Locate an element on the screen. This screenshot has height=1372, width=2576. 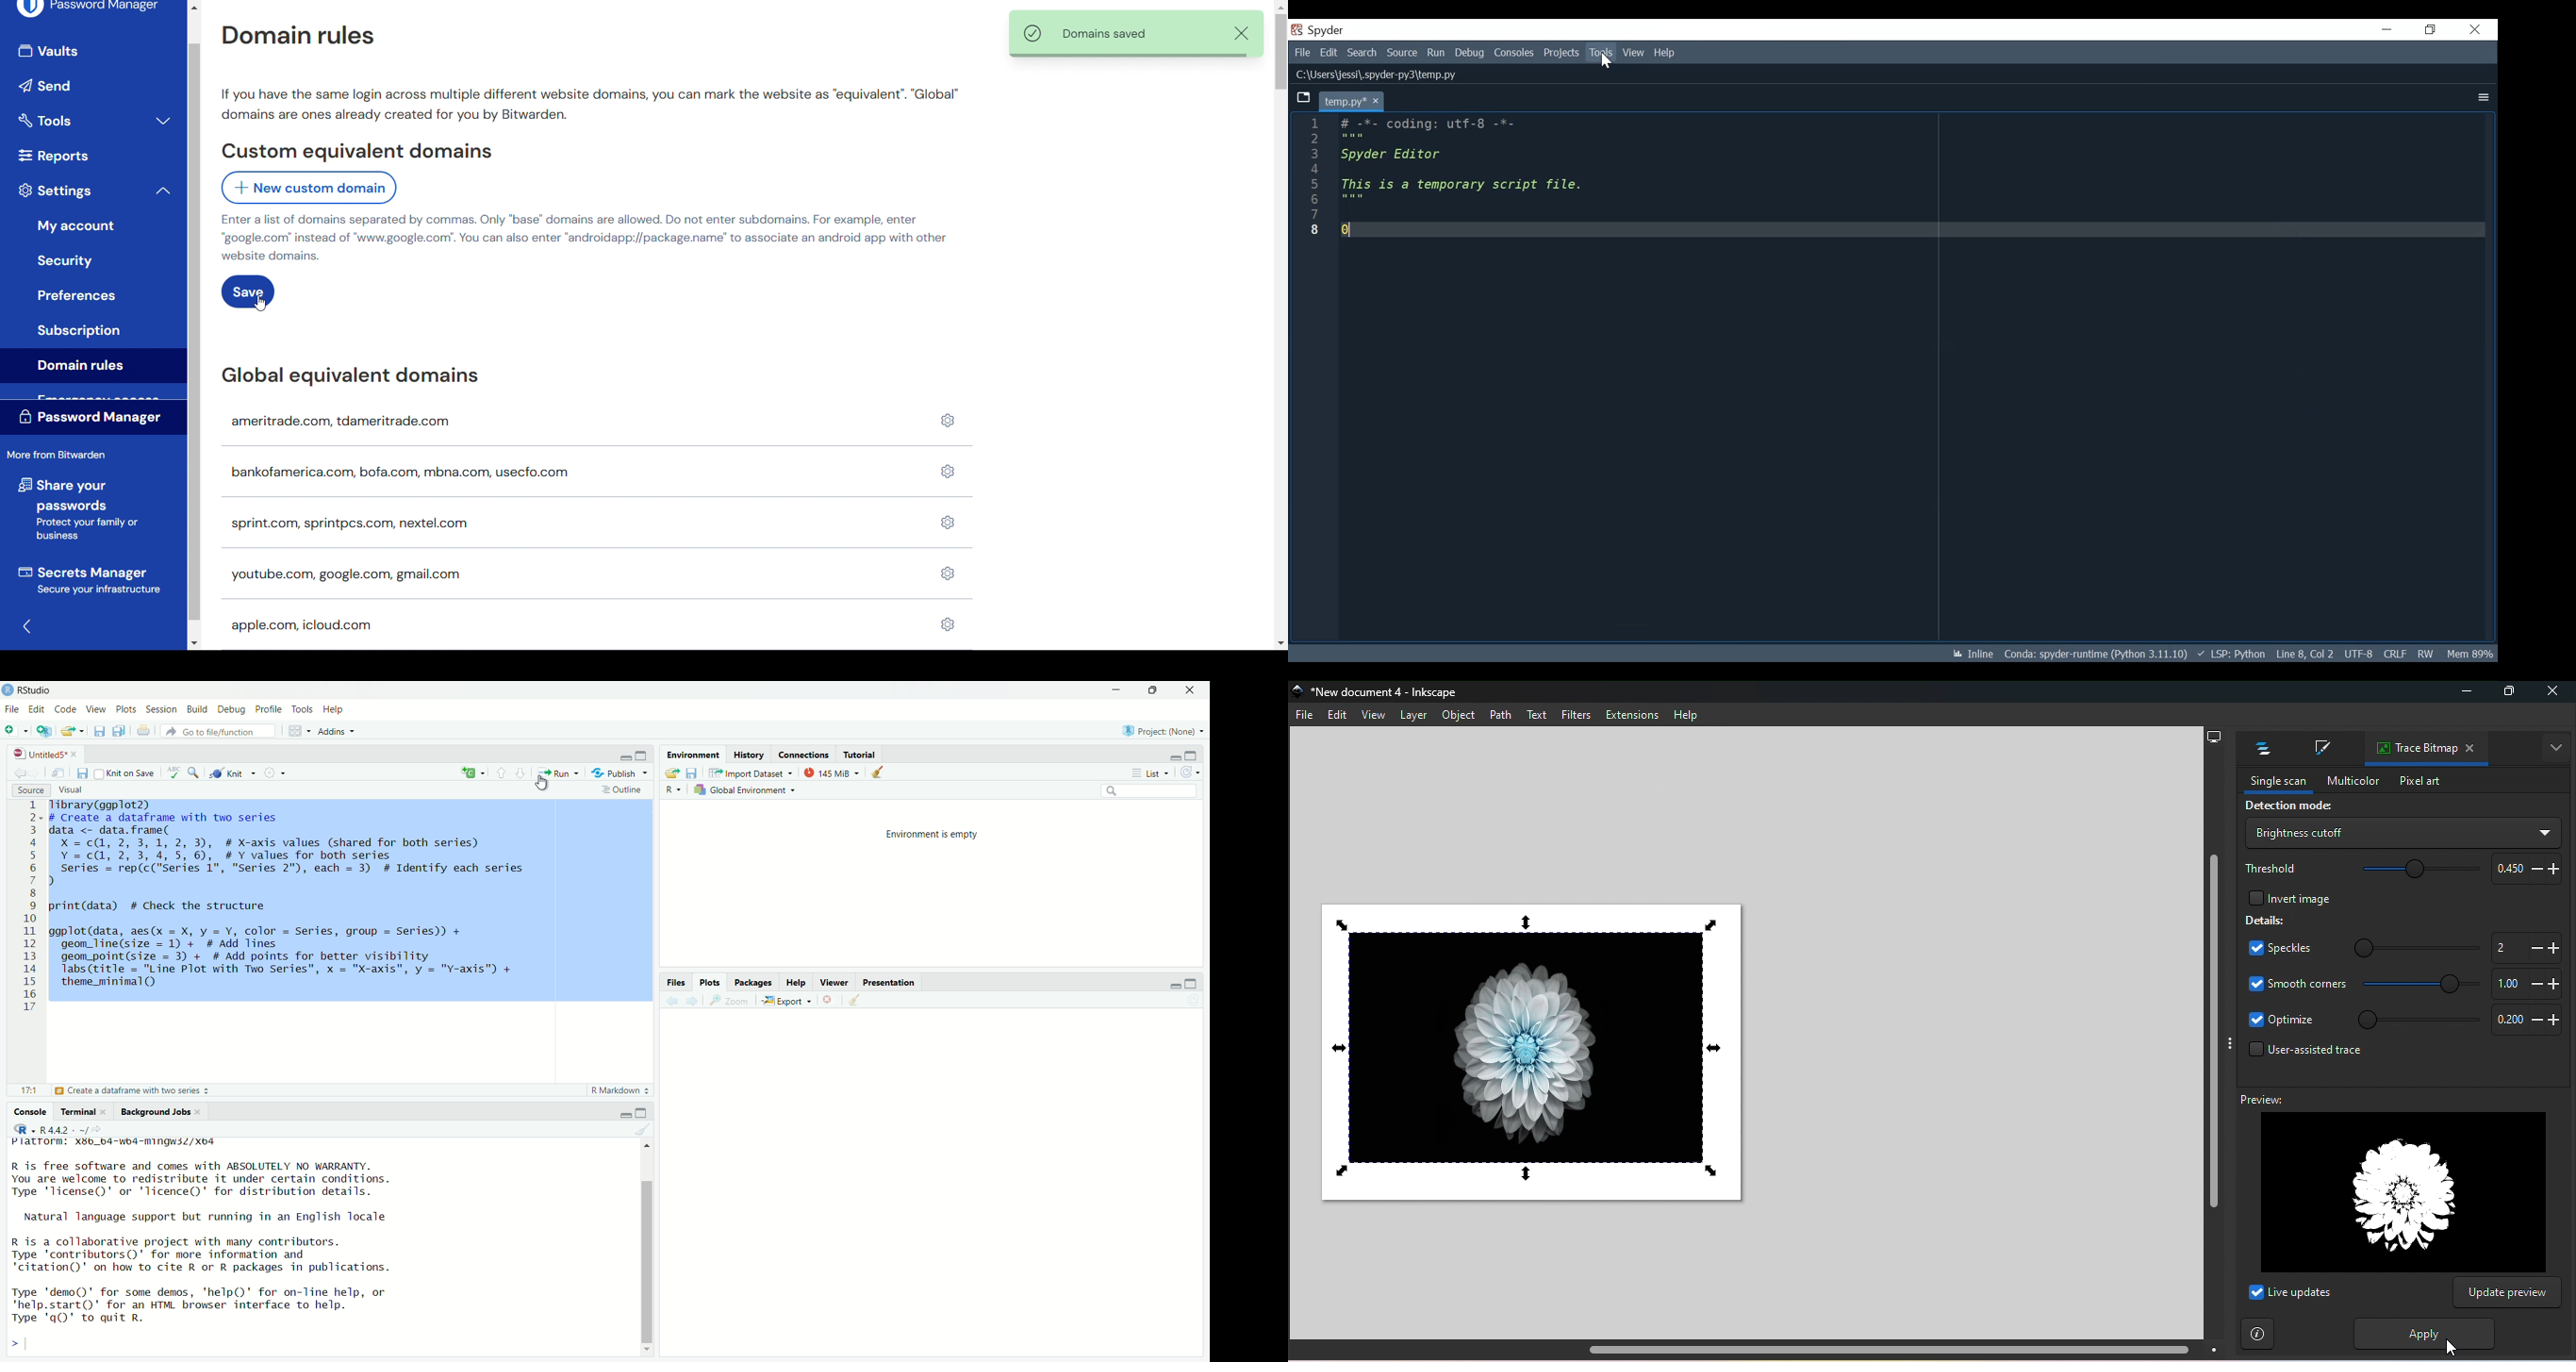
Text is located at coordinates (1538, 715).